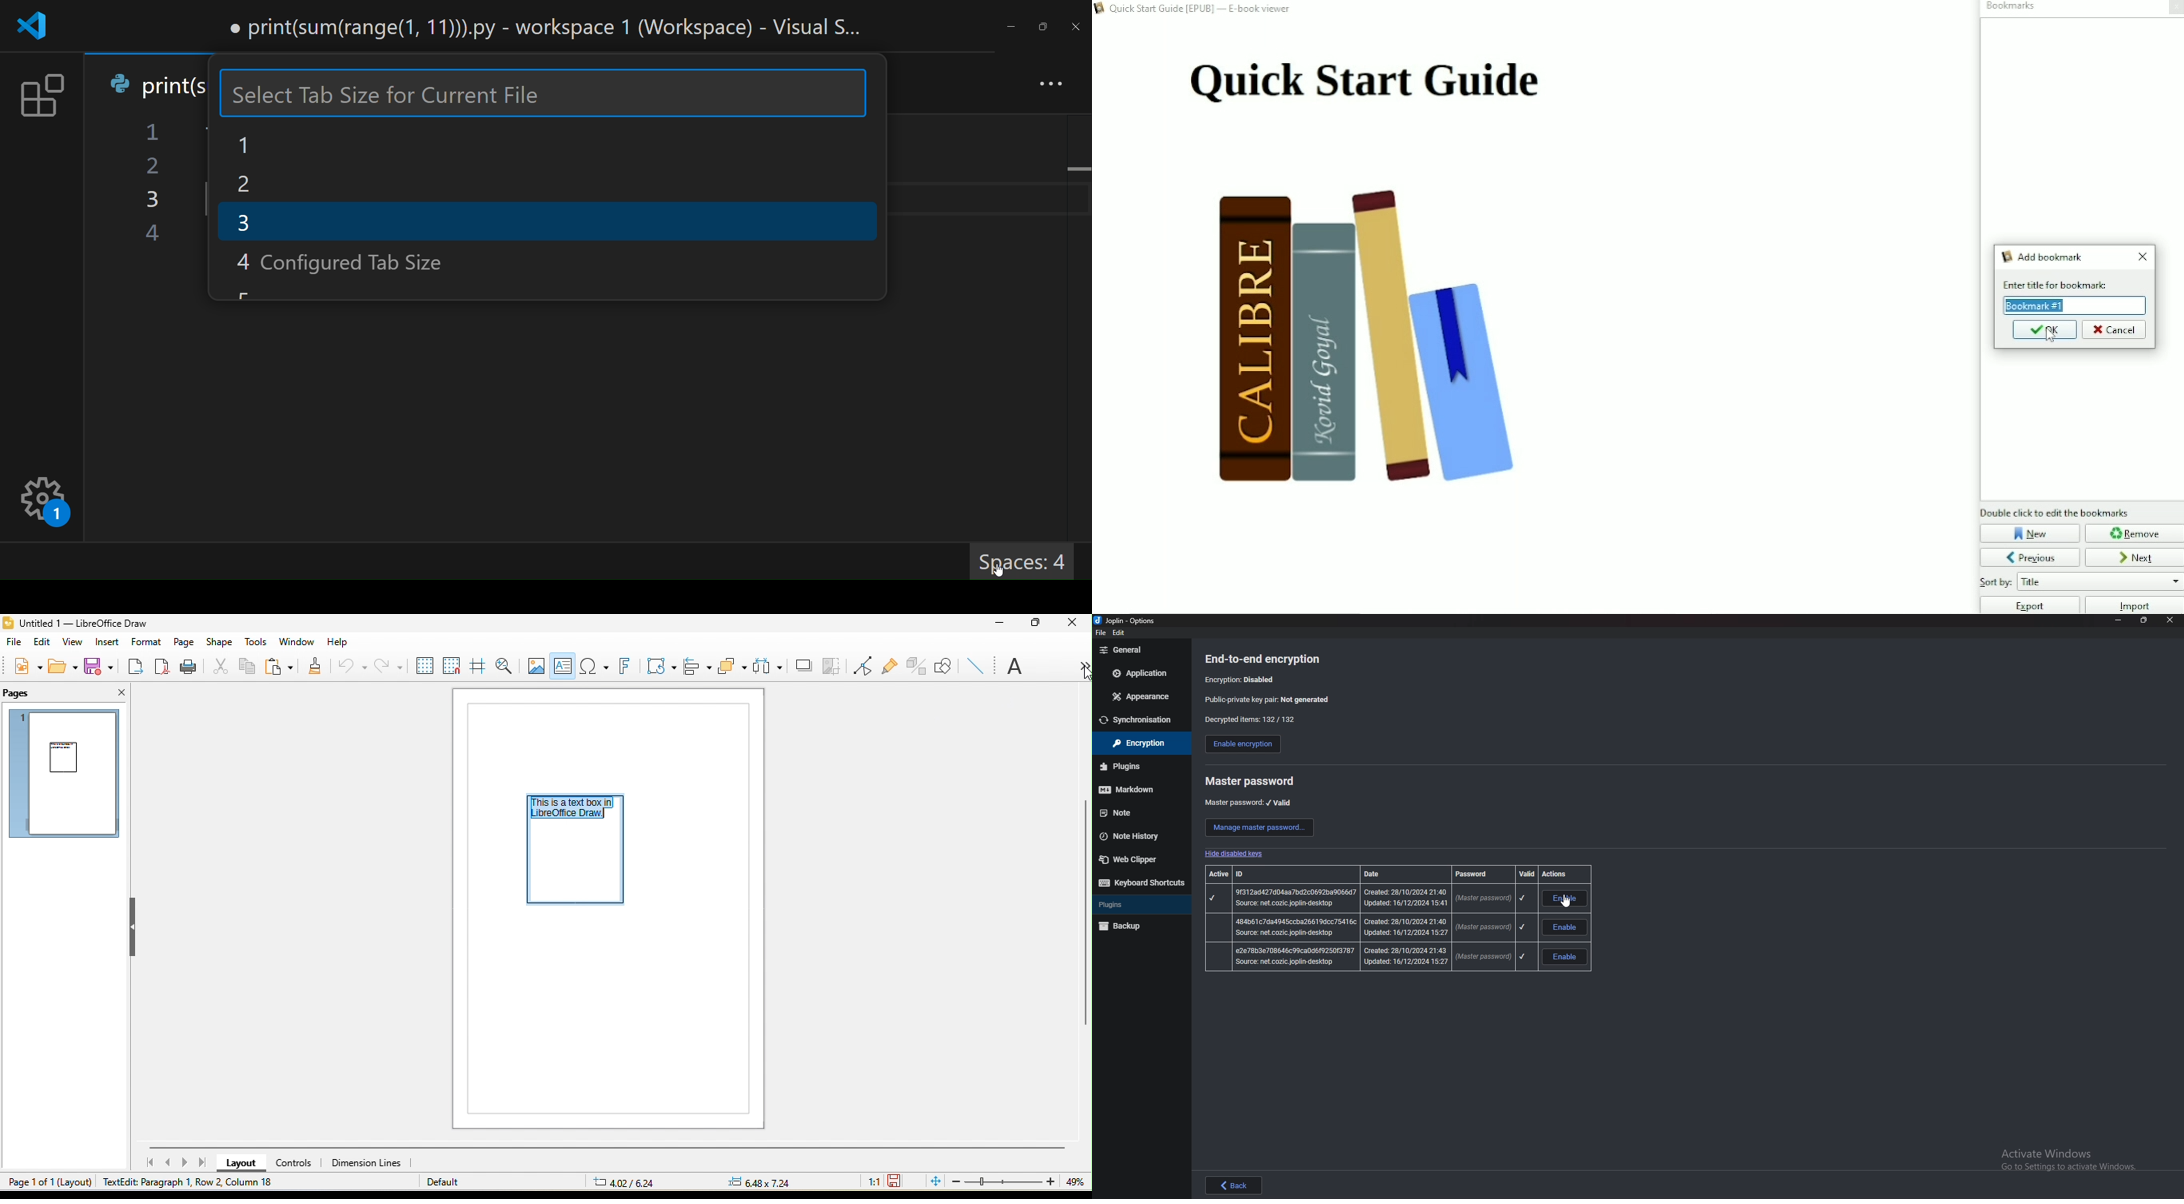 Image resolution: width=2184 pixels, height=1204 pixels. What do you see at coordinates (1232, 855) in the screenshot?
I see `show disabled key` at bounding box center [1232, 855].